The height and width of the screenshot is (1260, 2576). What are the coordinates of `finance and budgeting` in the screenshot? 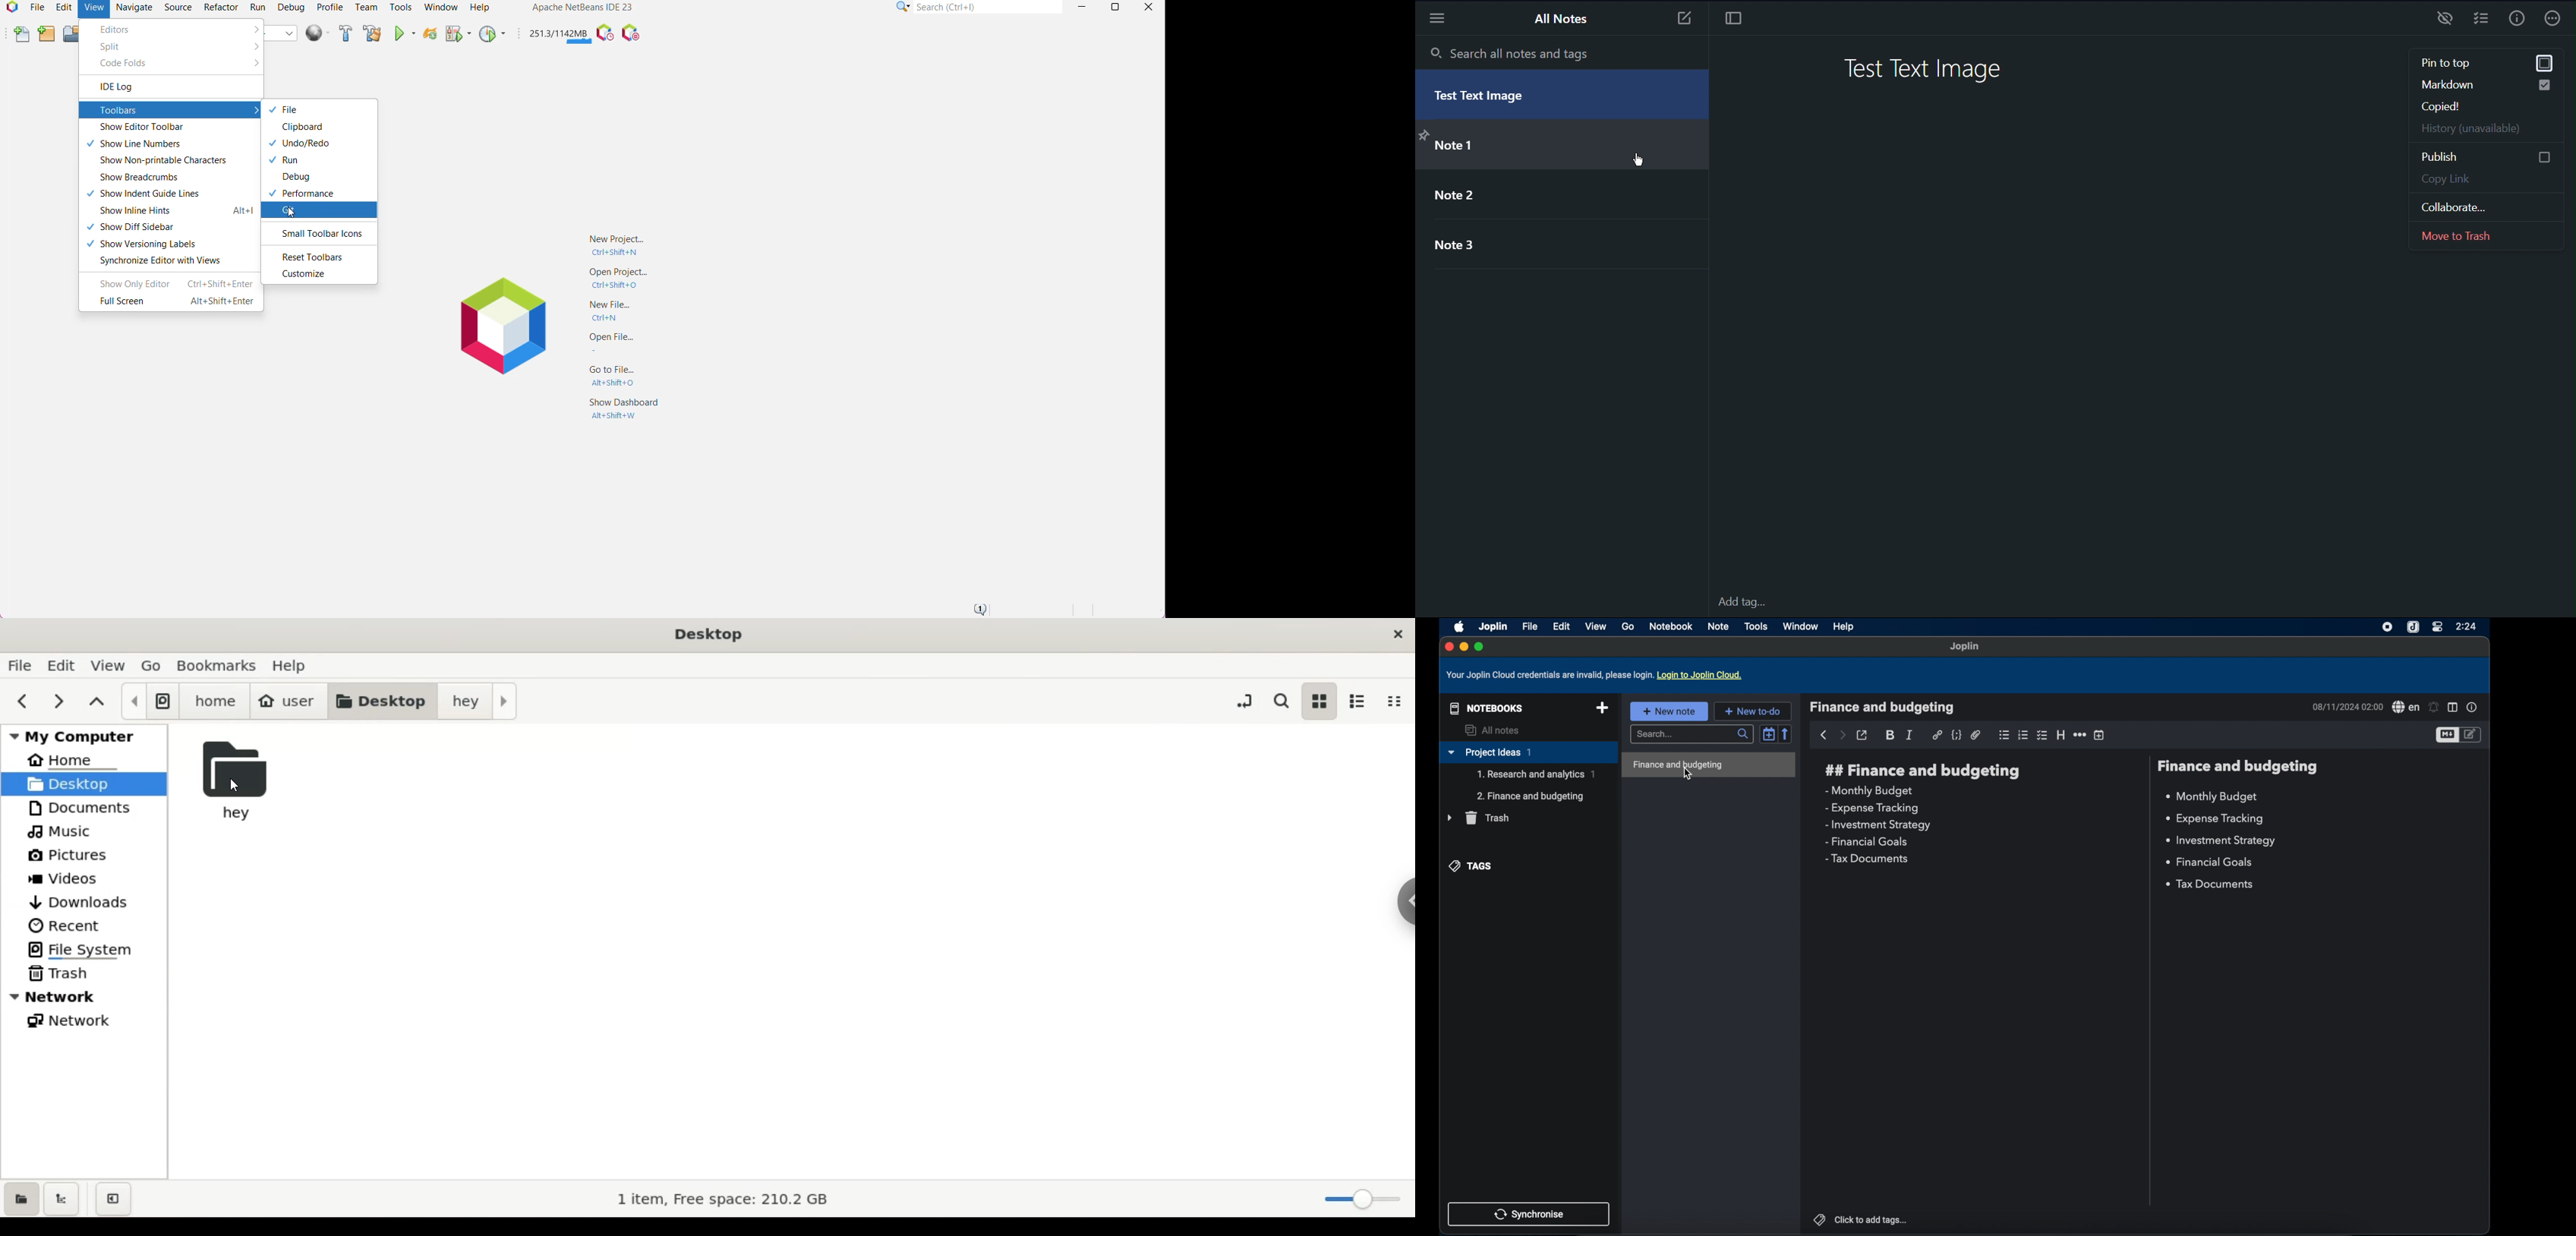 It's located at (2239, 767).